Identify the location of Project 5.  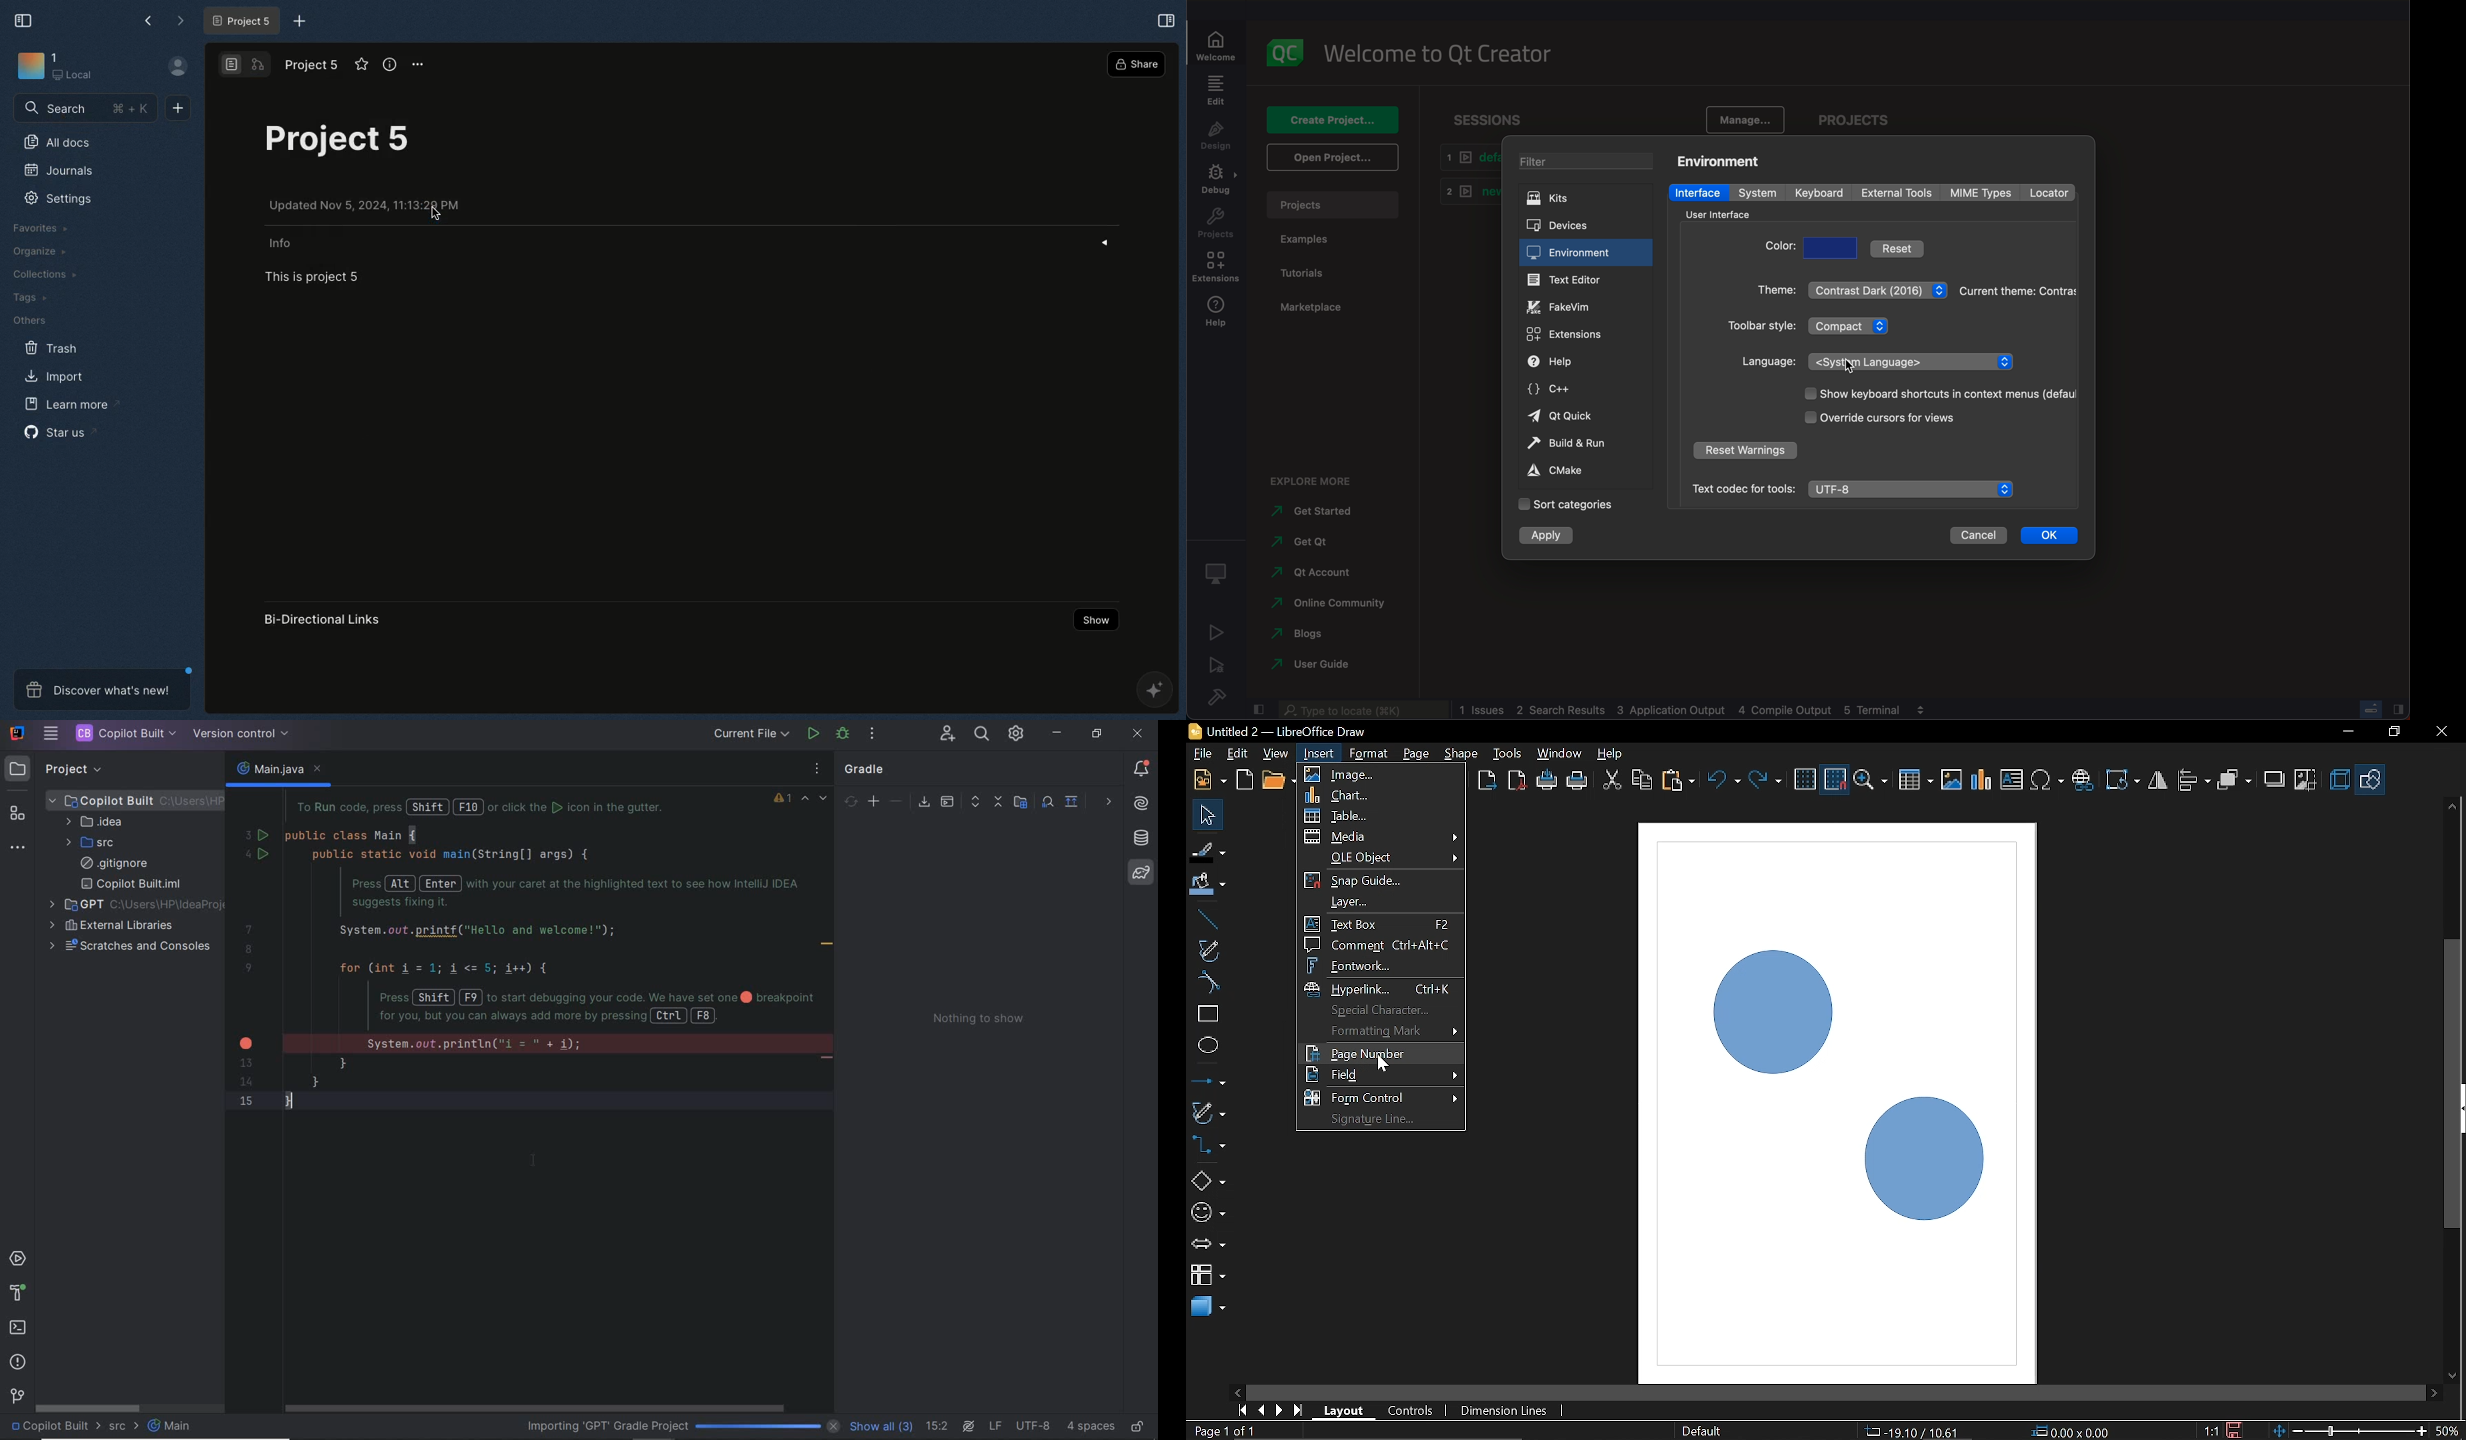
(242, 19).